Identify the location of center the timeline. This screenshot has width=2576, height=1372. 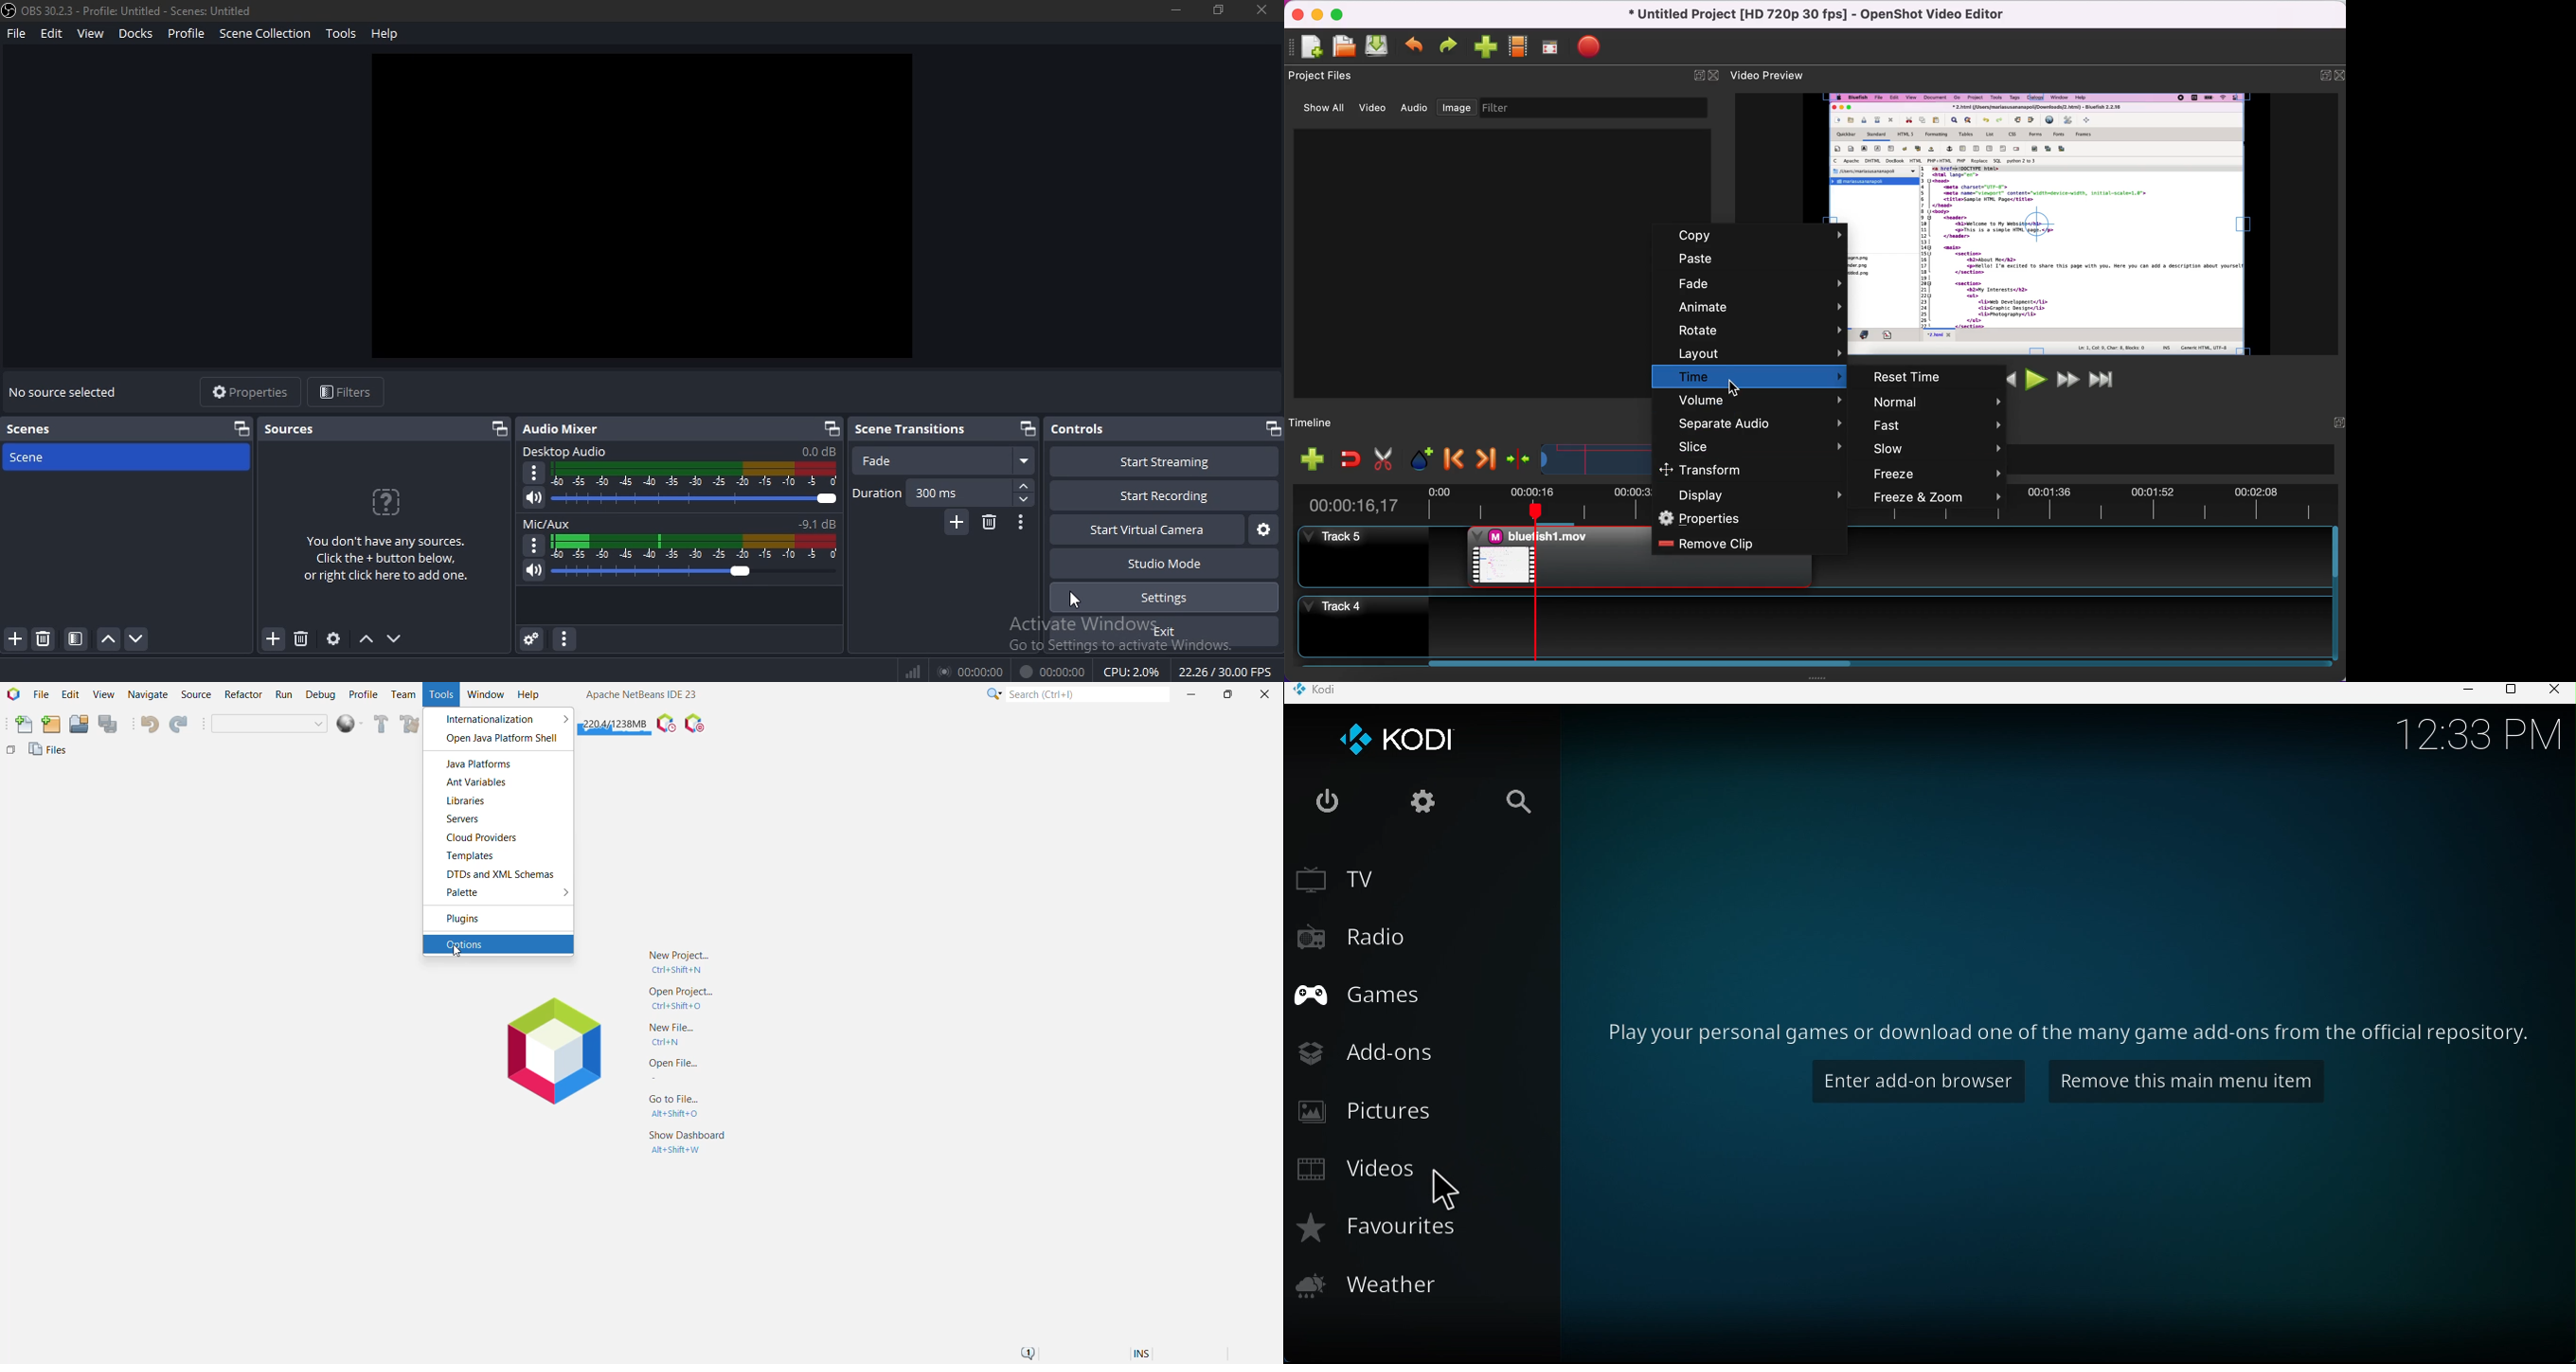
(1516, 456).